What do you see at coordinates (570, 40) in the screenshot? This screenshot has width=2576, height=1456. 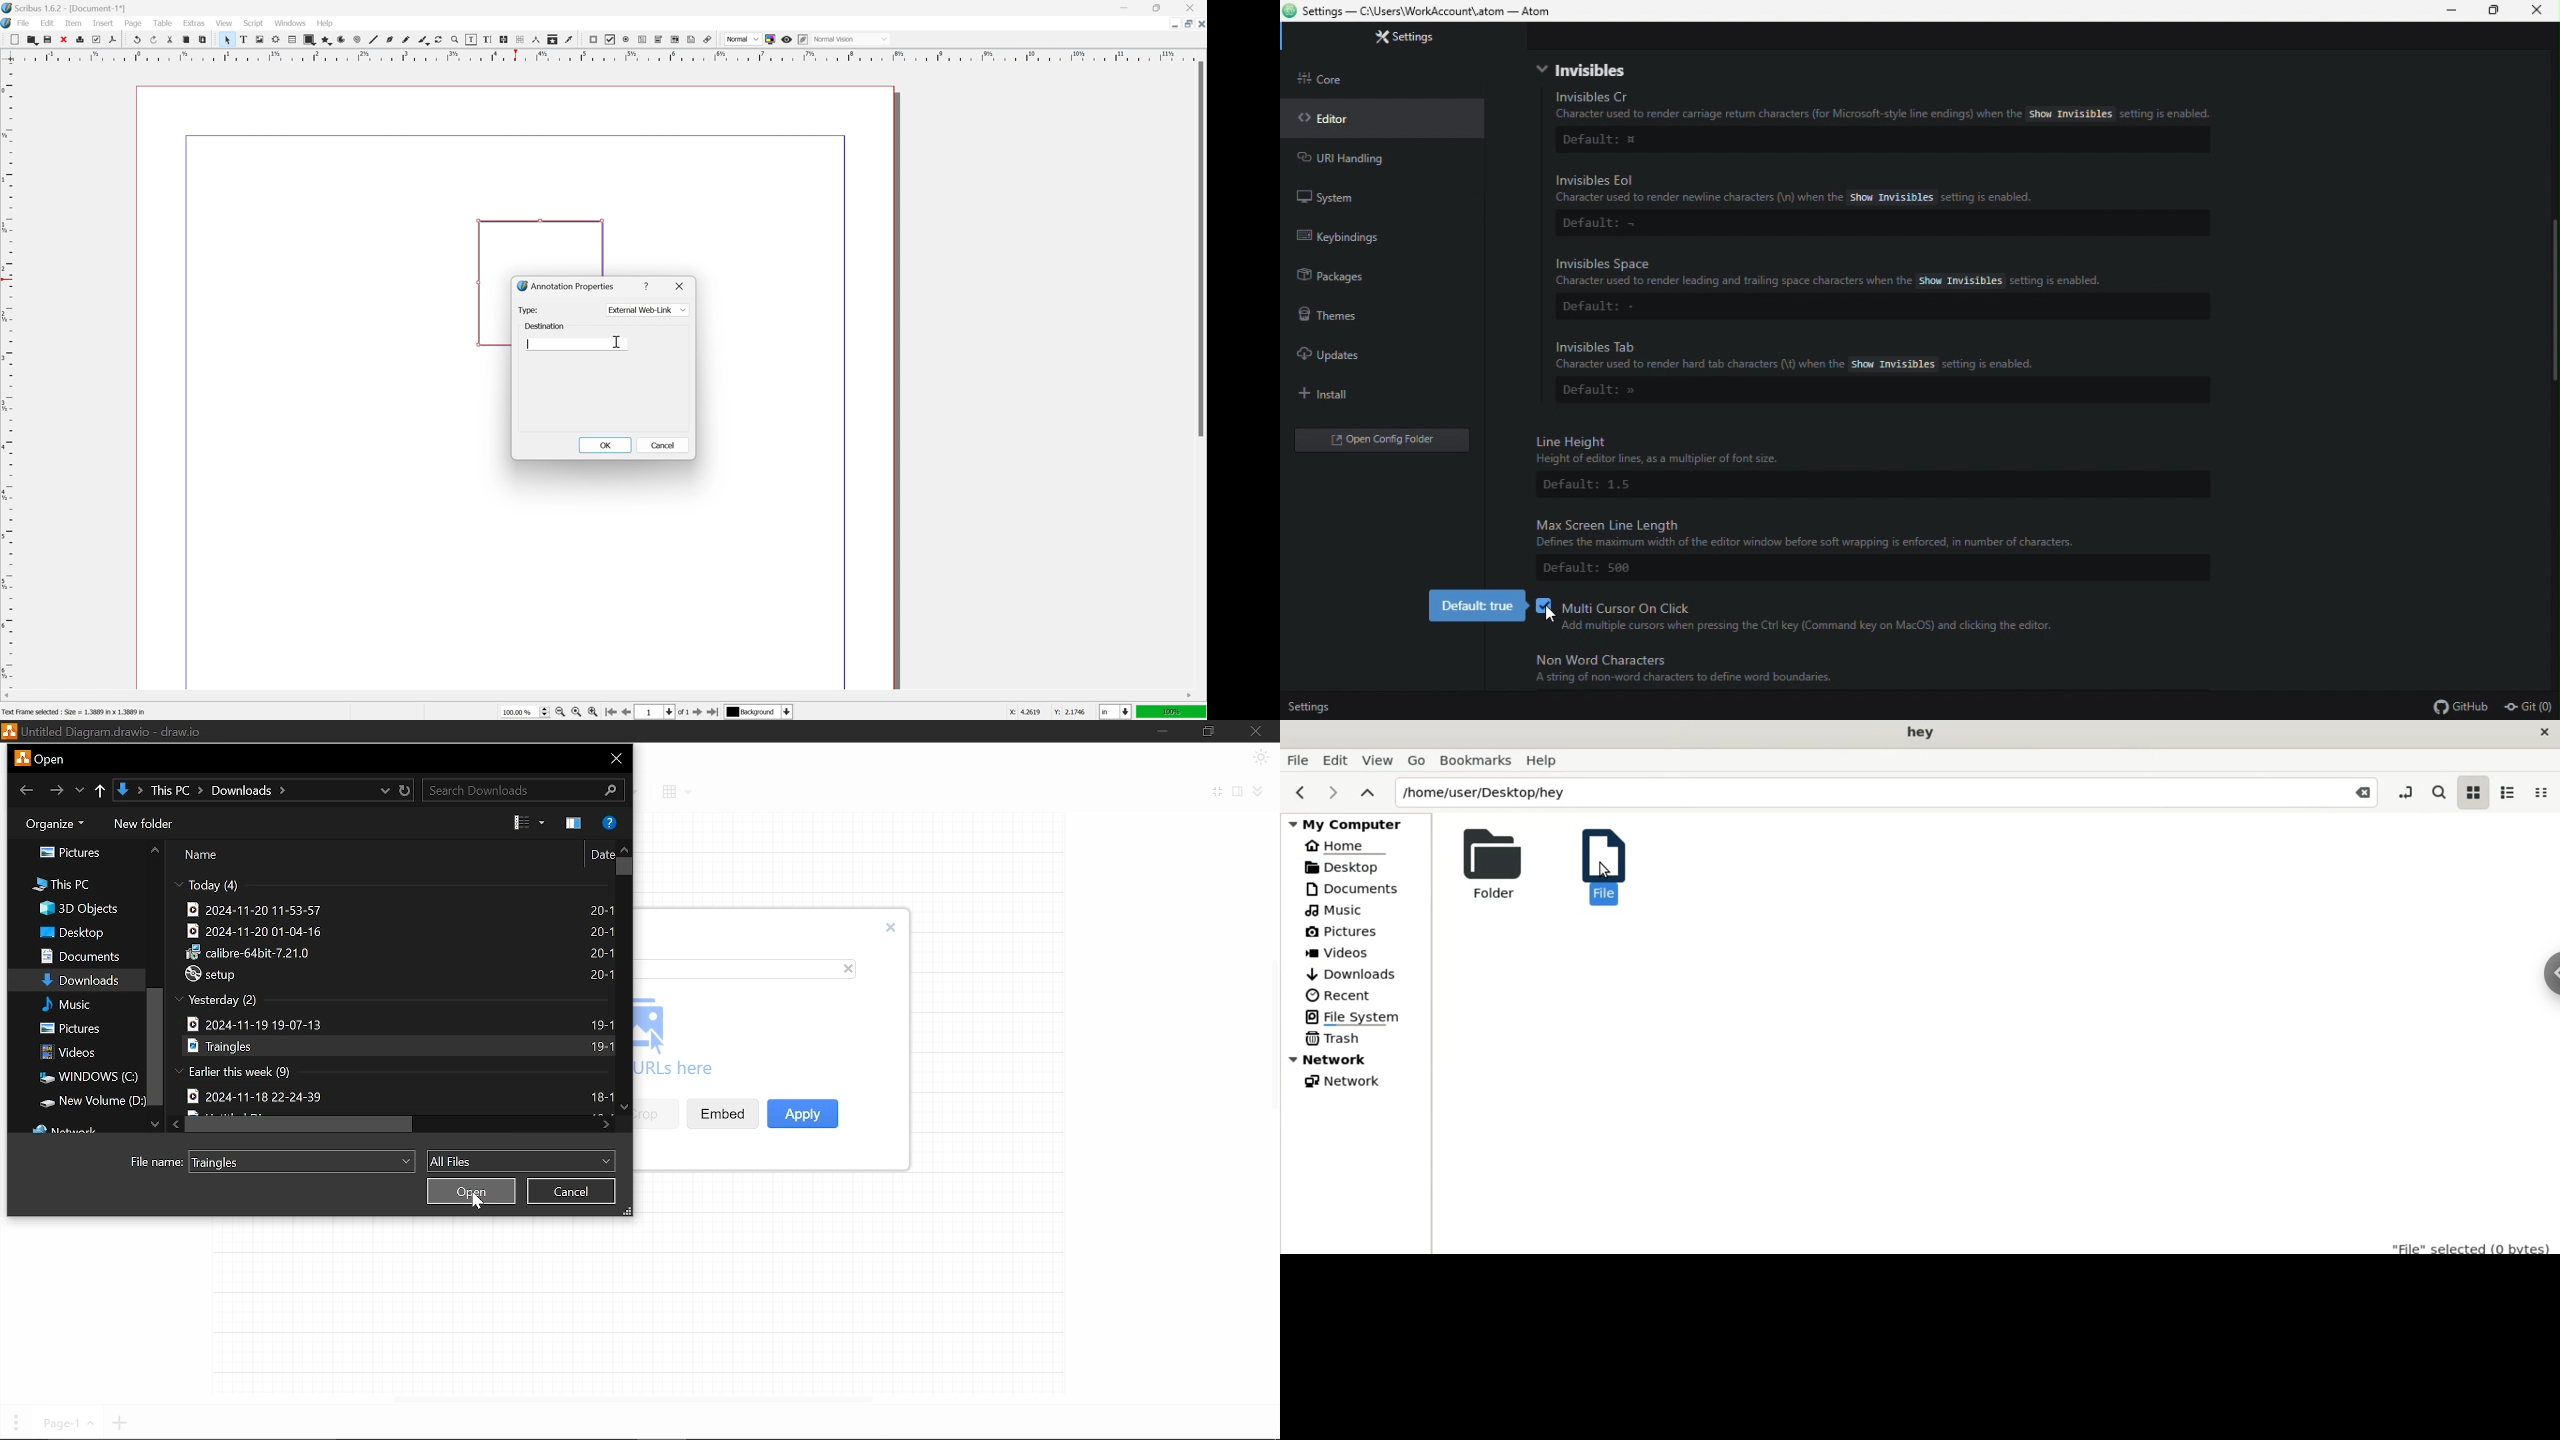 I see `eye dropper` at bounding box center [570, 40].